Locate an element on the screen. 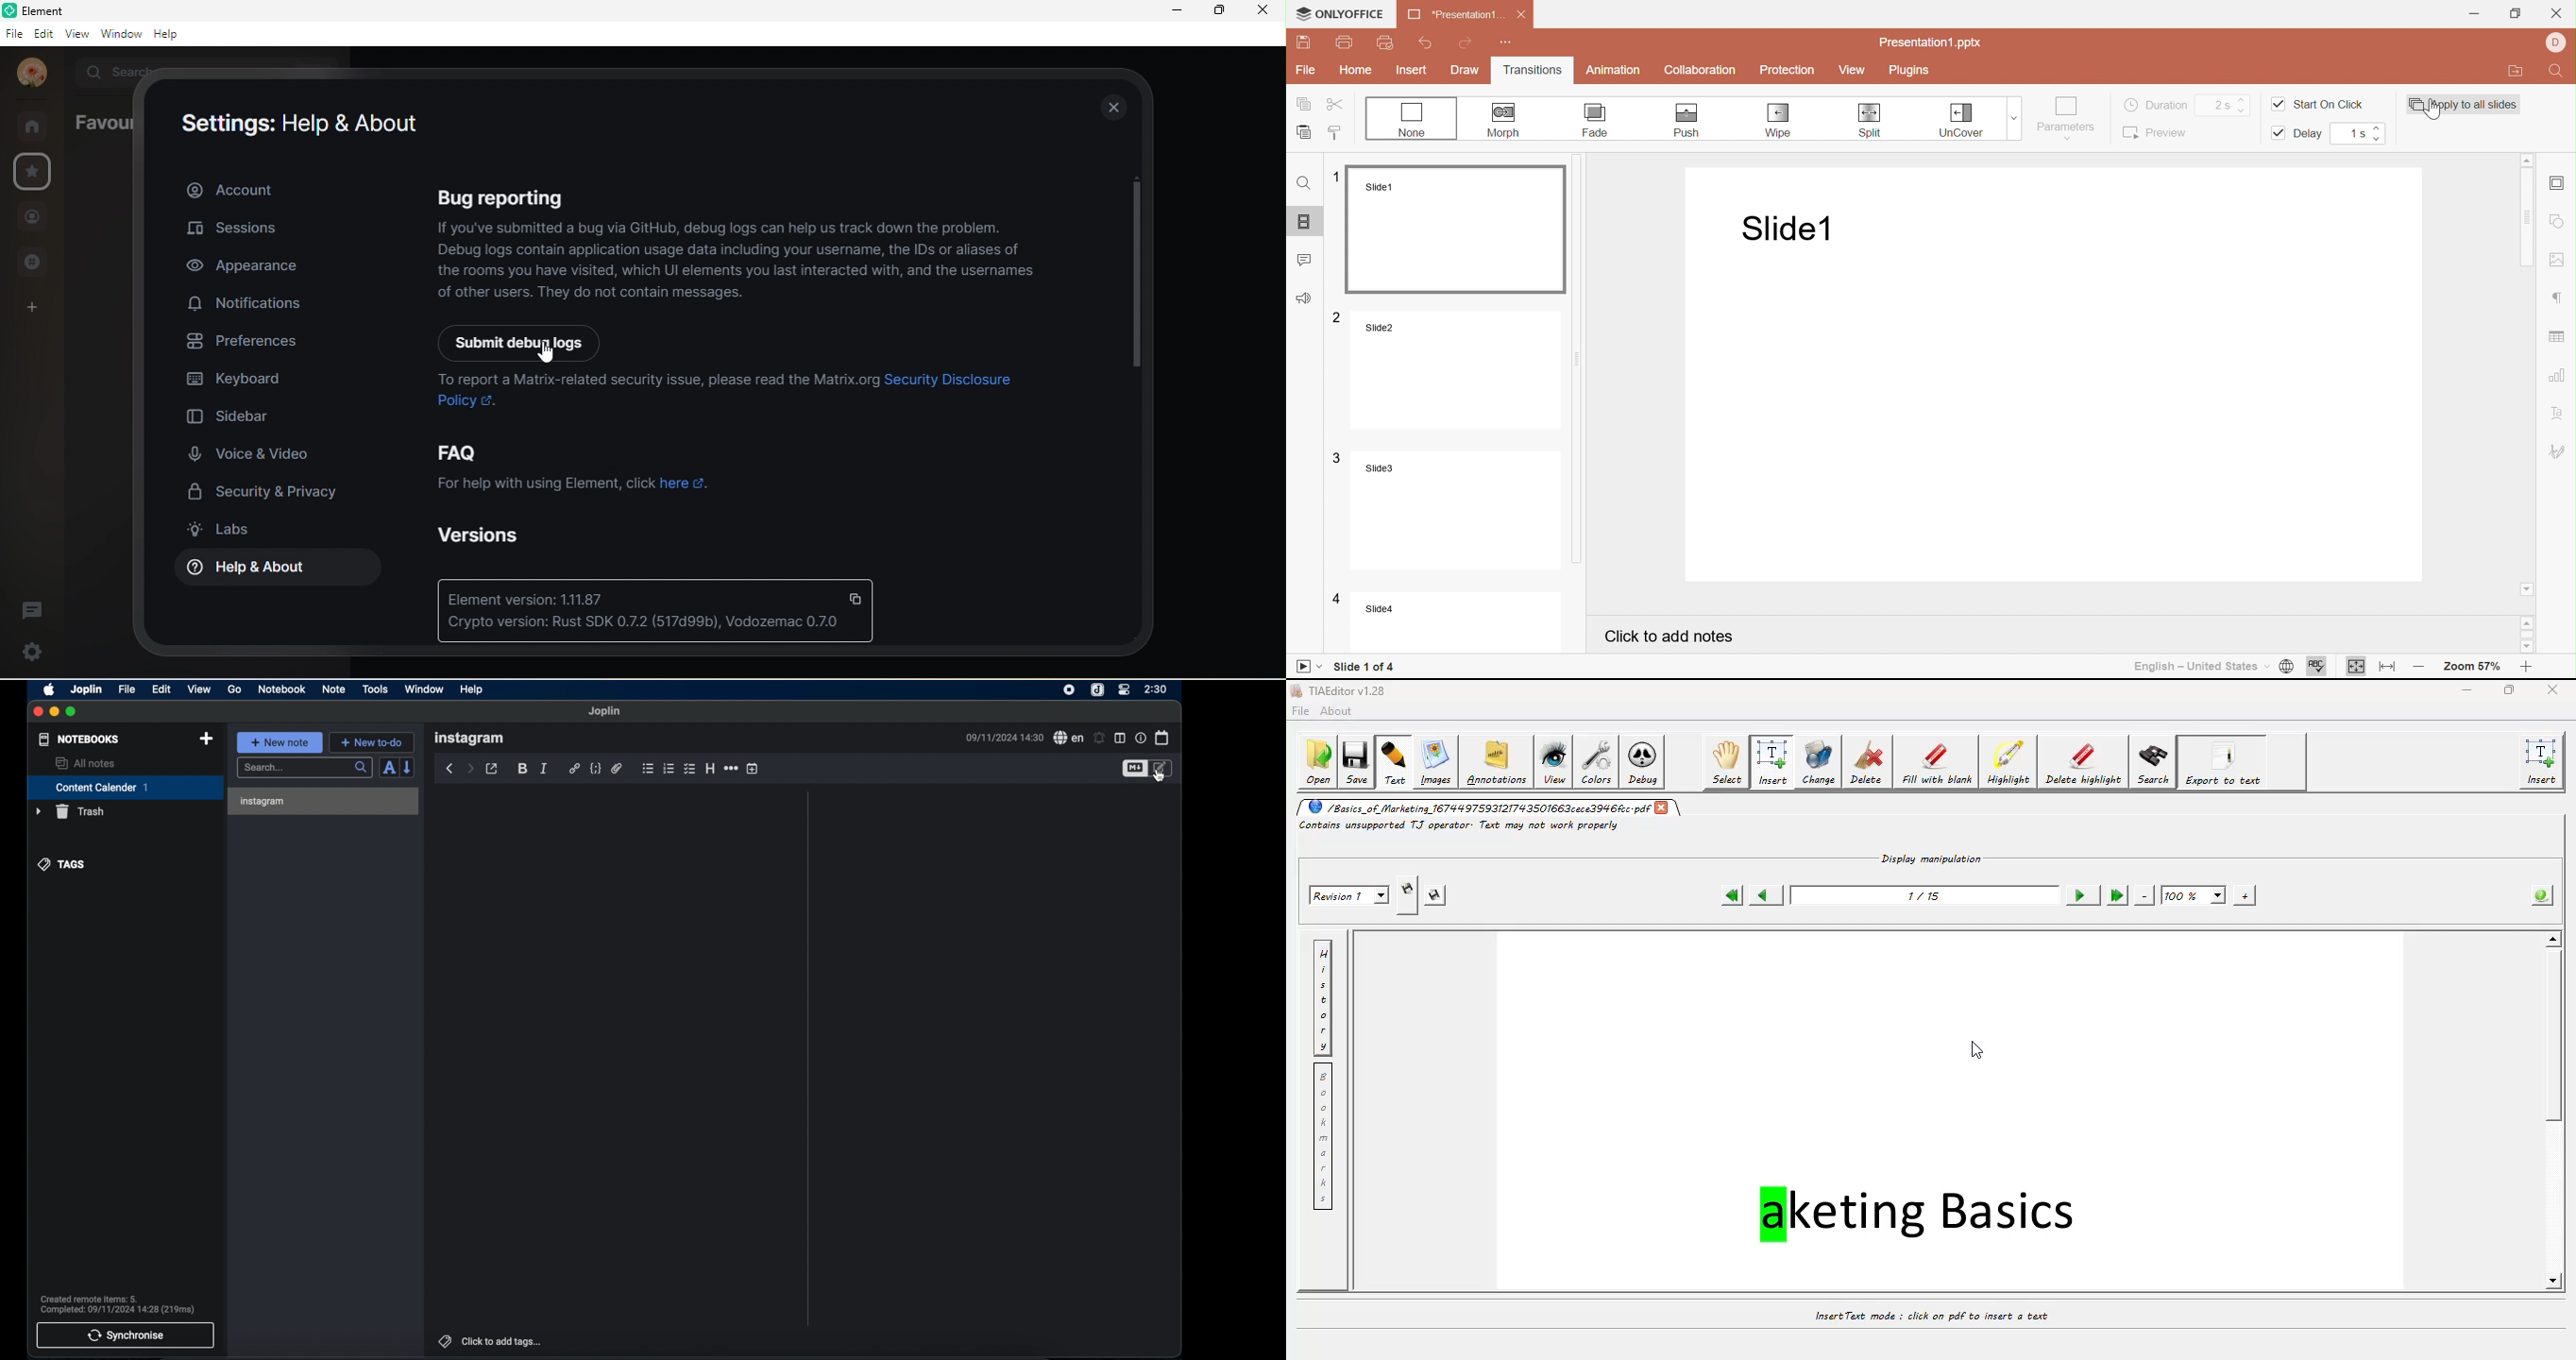 The width and height of the screenshot is (2576, 1372). heading is located at coordinates (710, 768).